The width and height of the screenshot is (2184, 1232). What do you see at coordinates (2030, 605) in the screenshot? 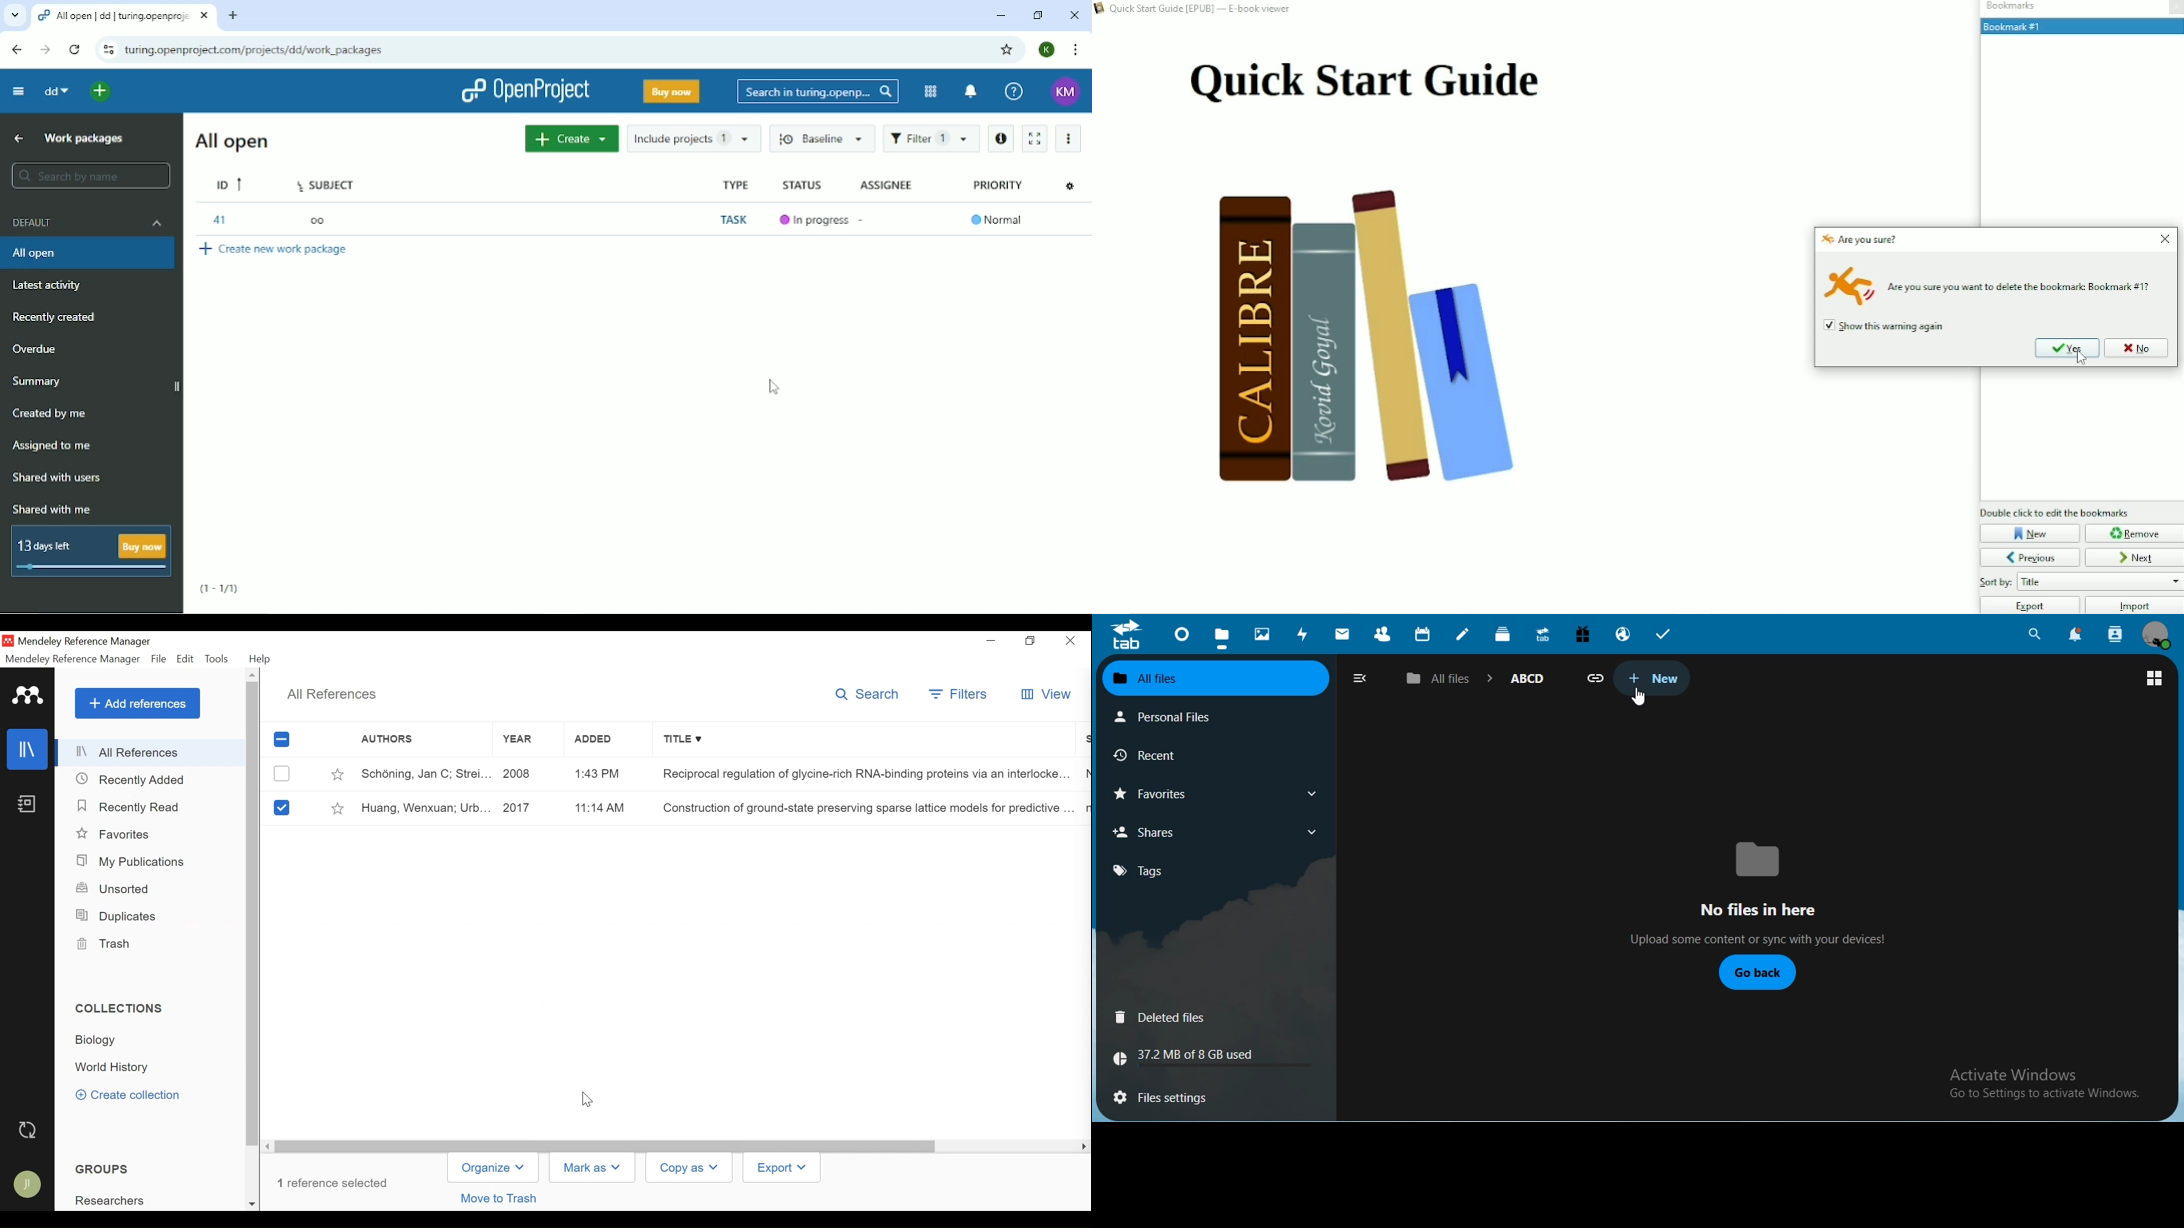
I see `Export` at bounding box center [2030, 605].